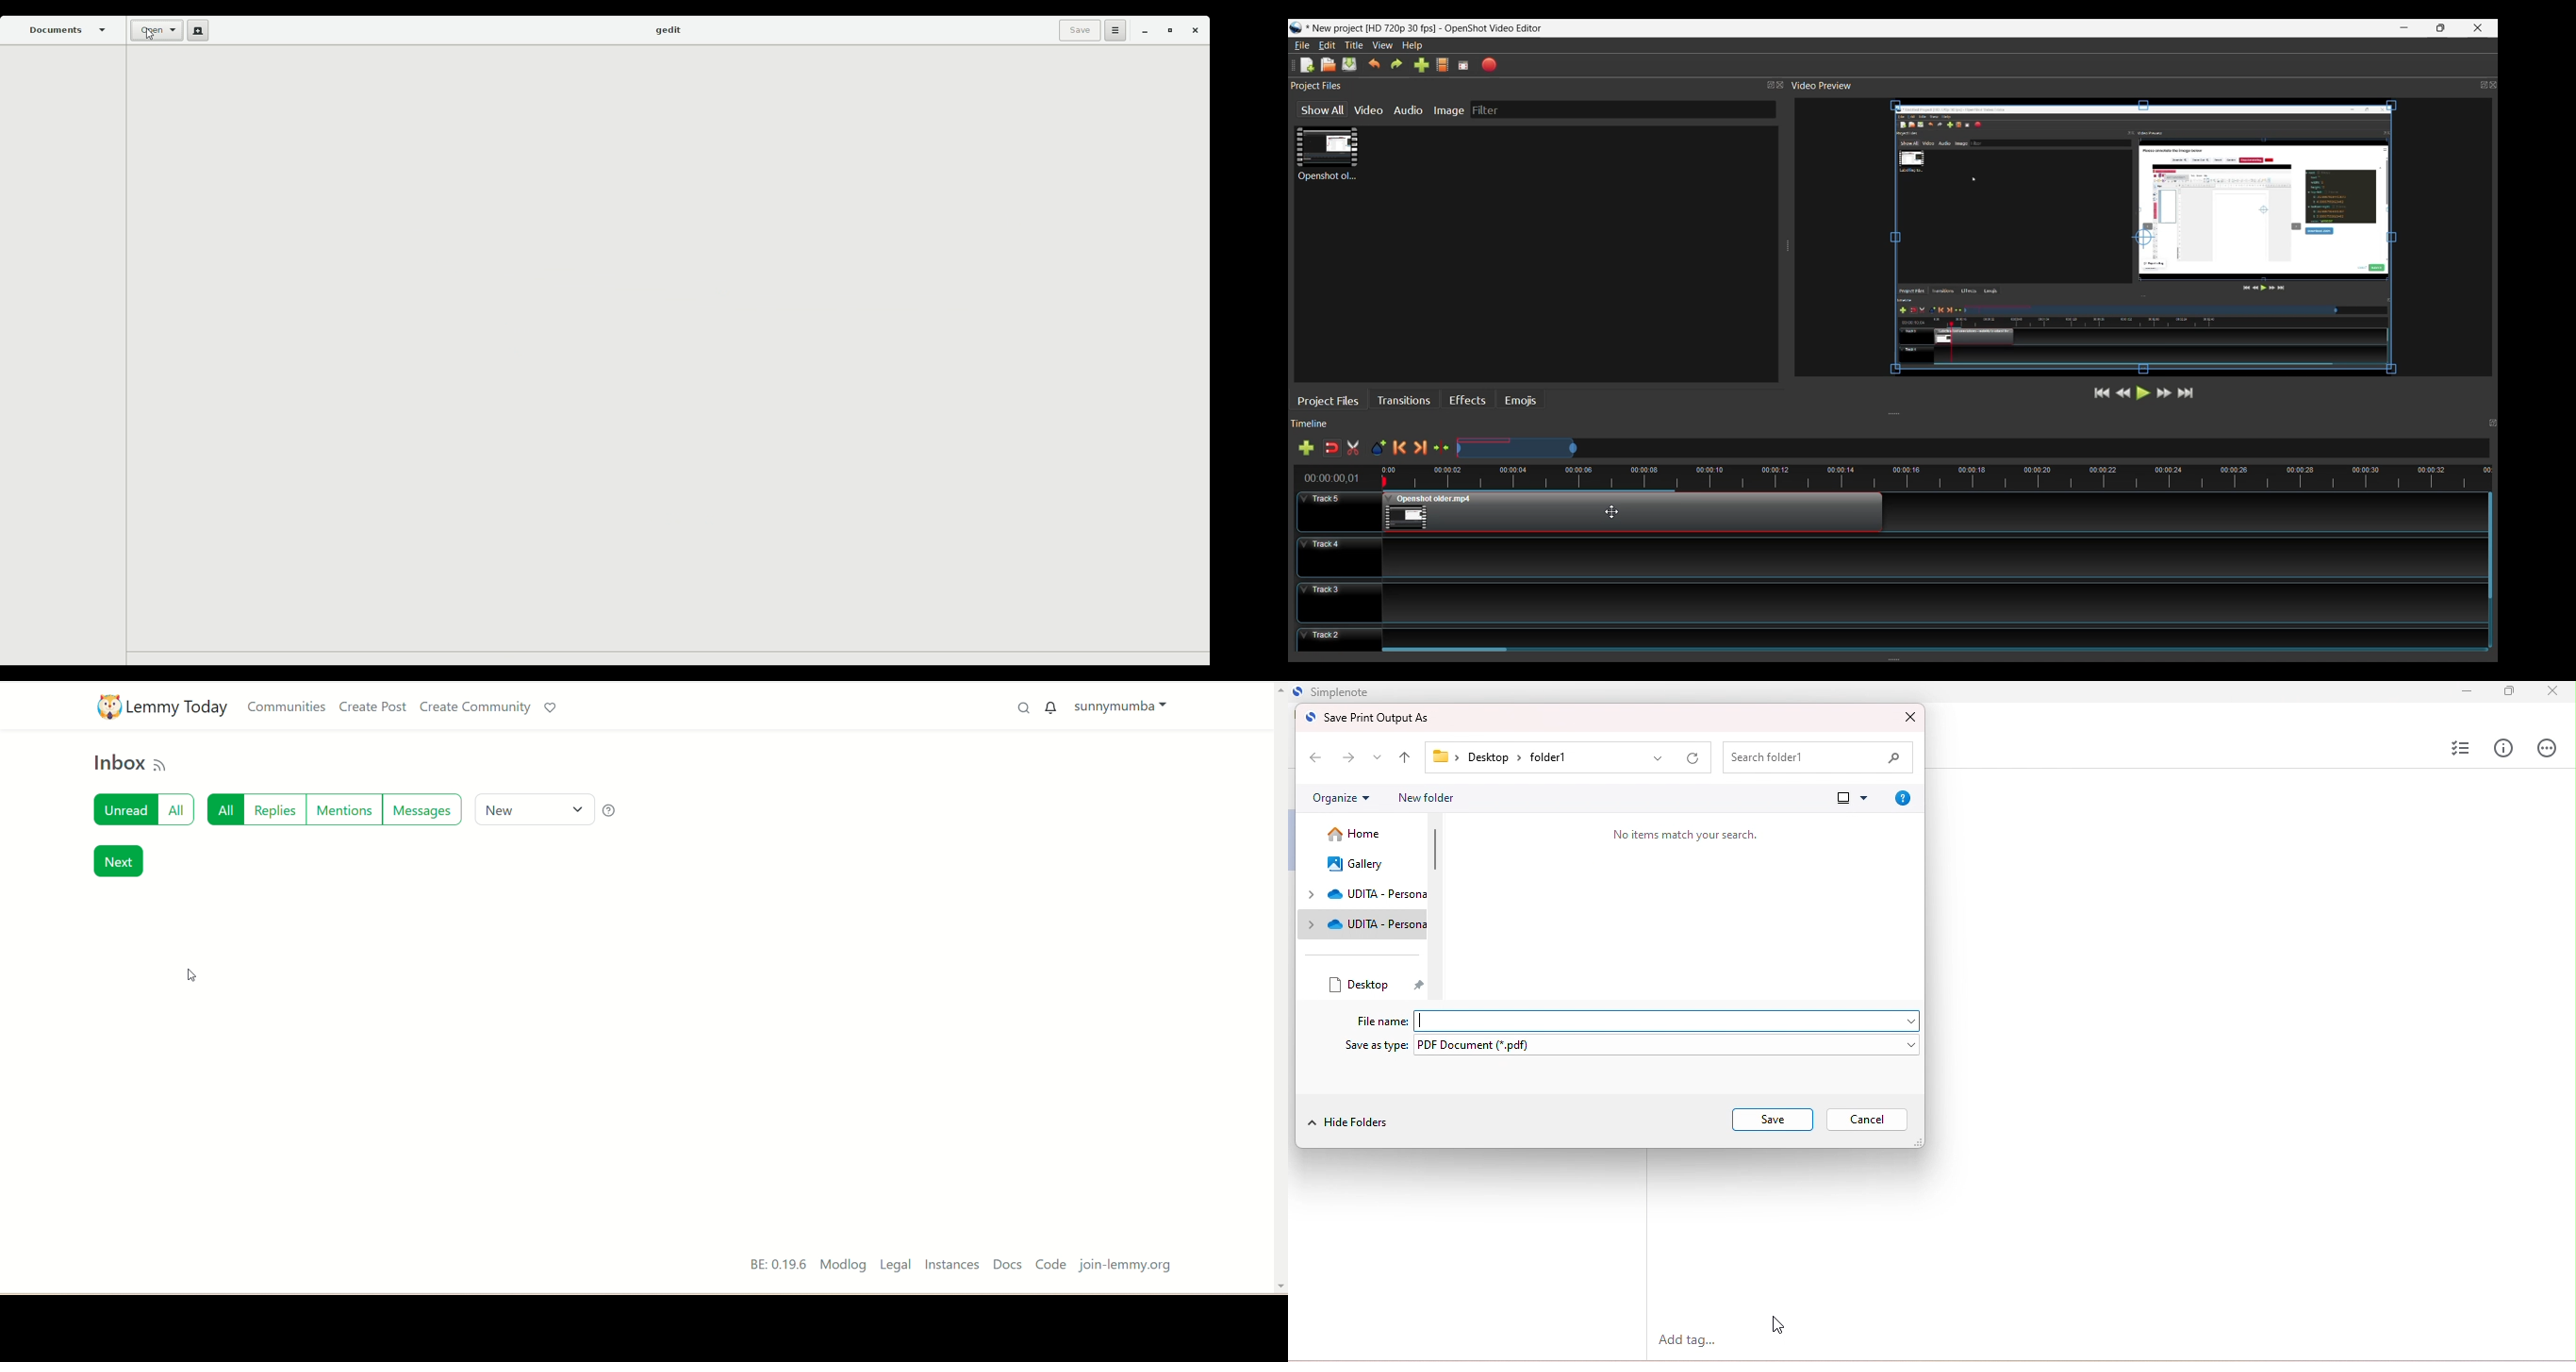 The image size is (2576, 1372). I want to click on Audio, so click(1407, 112).